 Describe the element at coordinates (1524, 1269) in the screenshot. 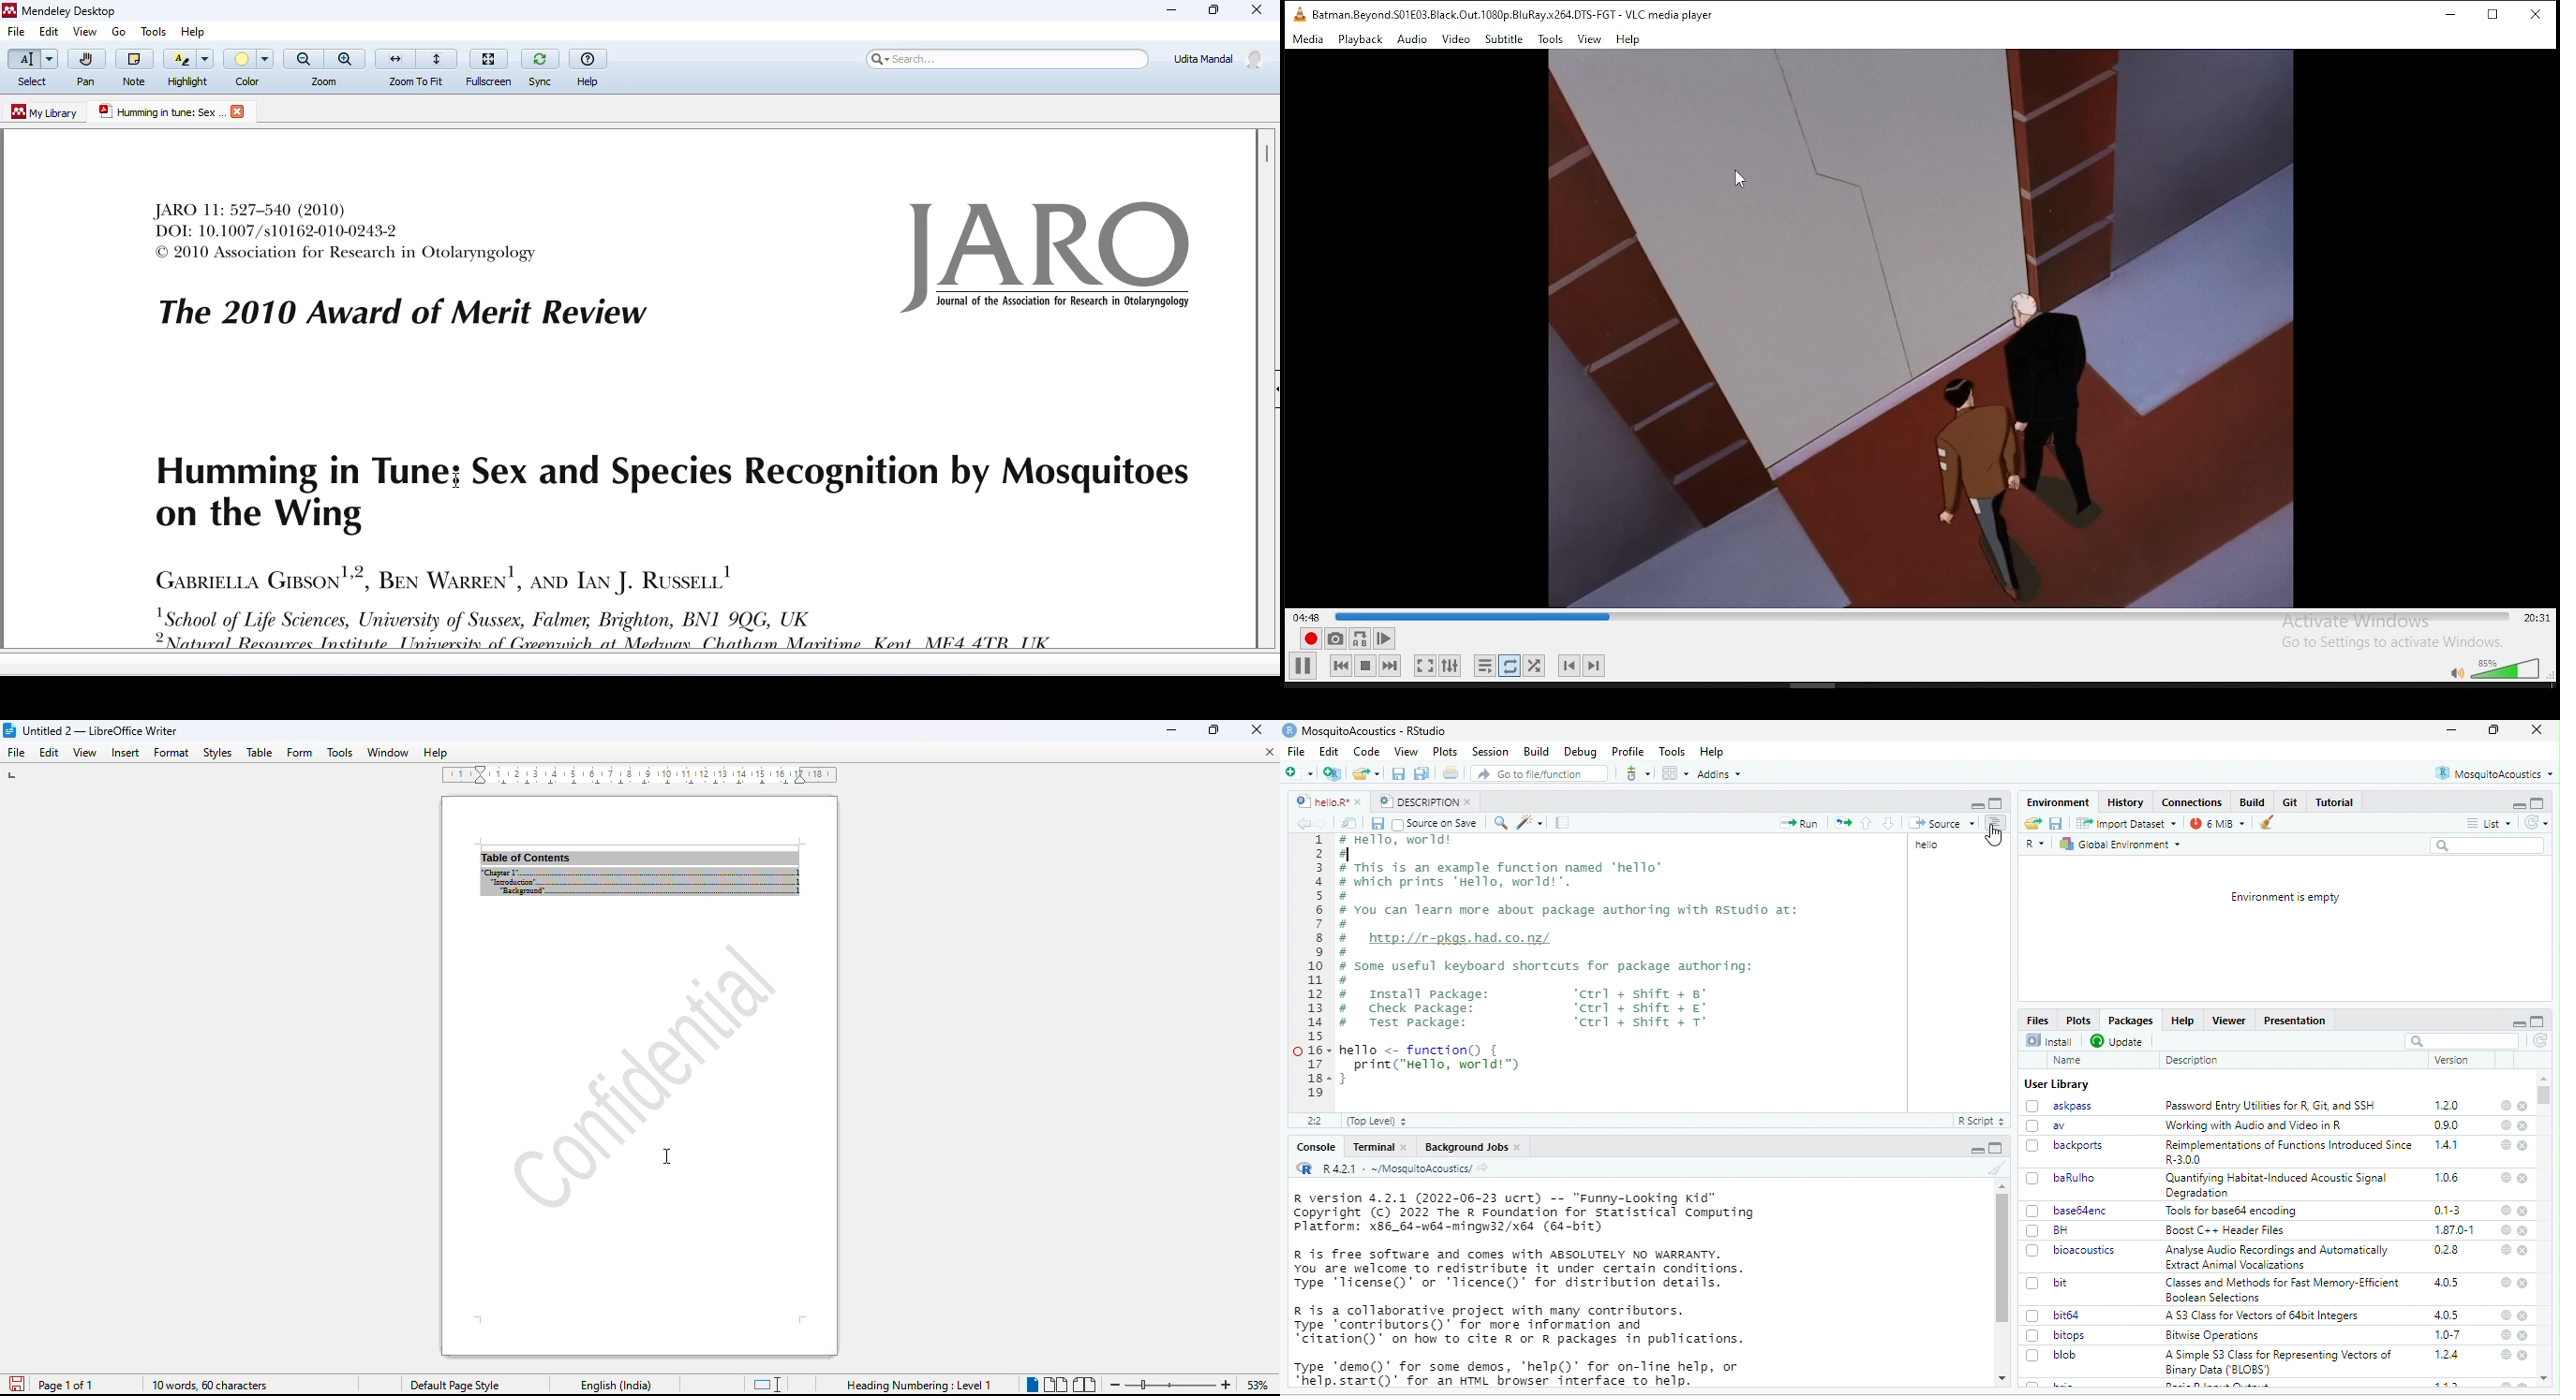

I see `R is free software and comes with ABSOLUTELY NO WARRANTY.
You are welcome to redistribute it under certain conditions.
Type 'license()' or 'licence()' for distribution details.` at that location.